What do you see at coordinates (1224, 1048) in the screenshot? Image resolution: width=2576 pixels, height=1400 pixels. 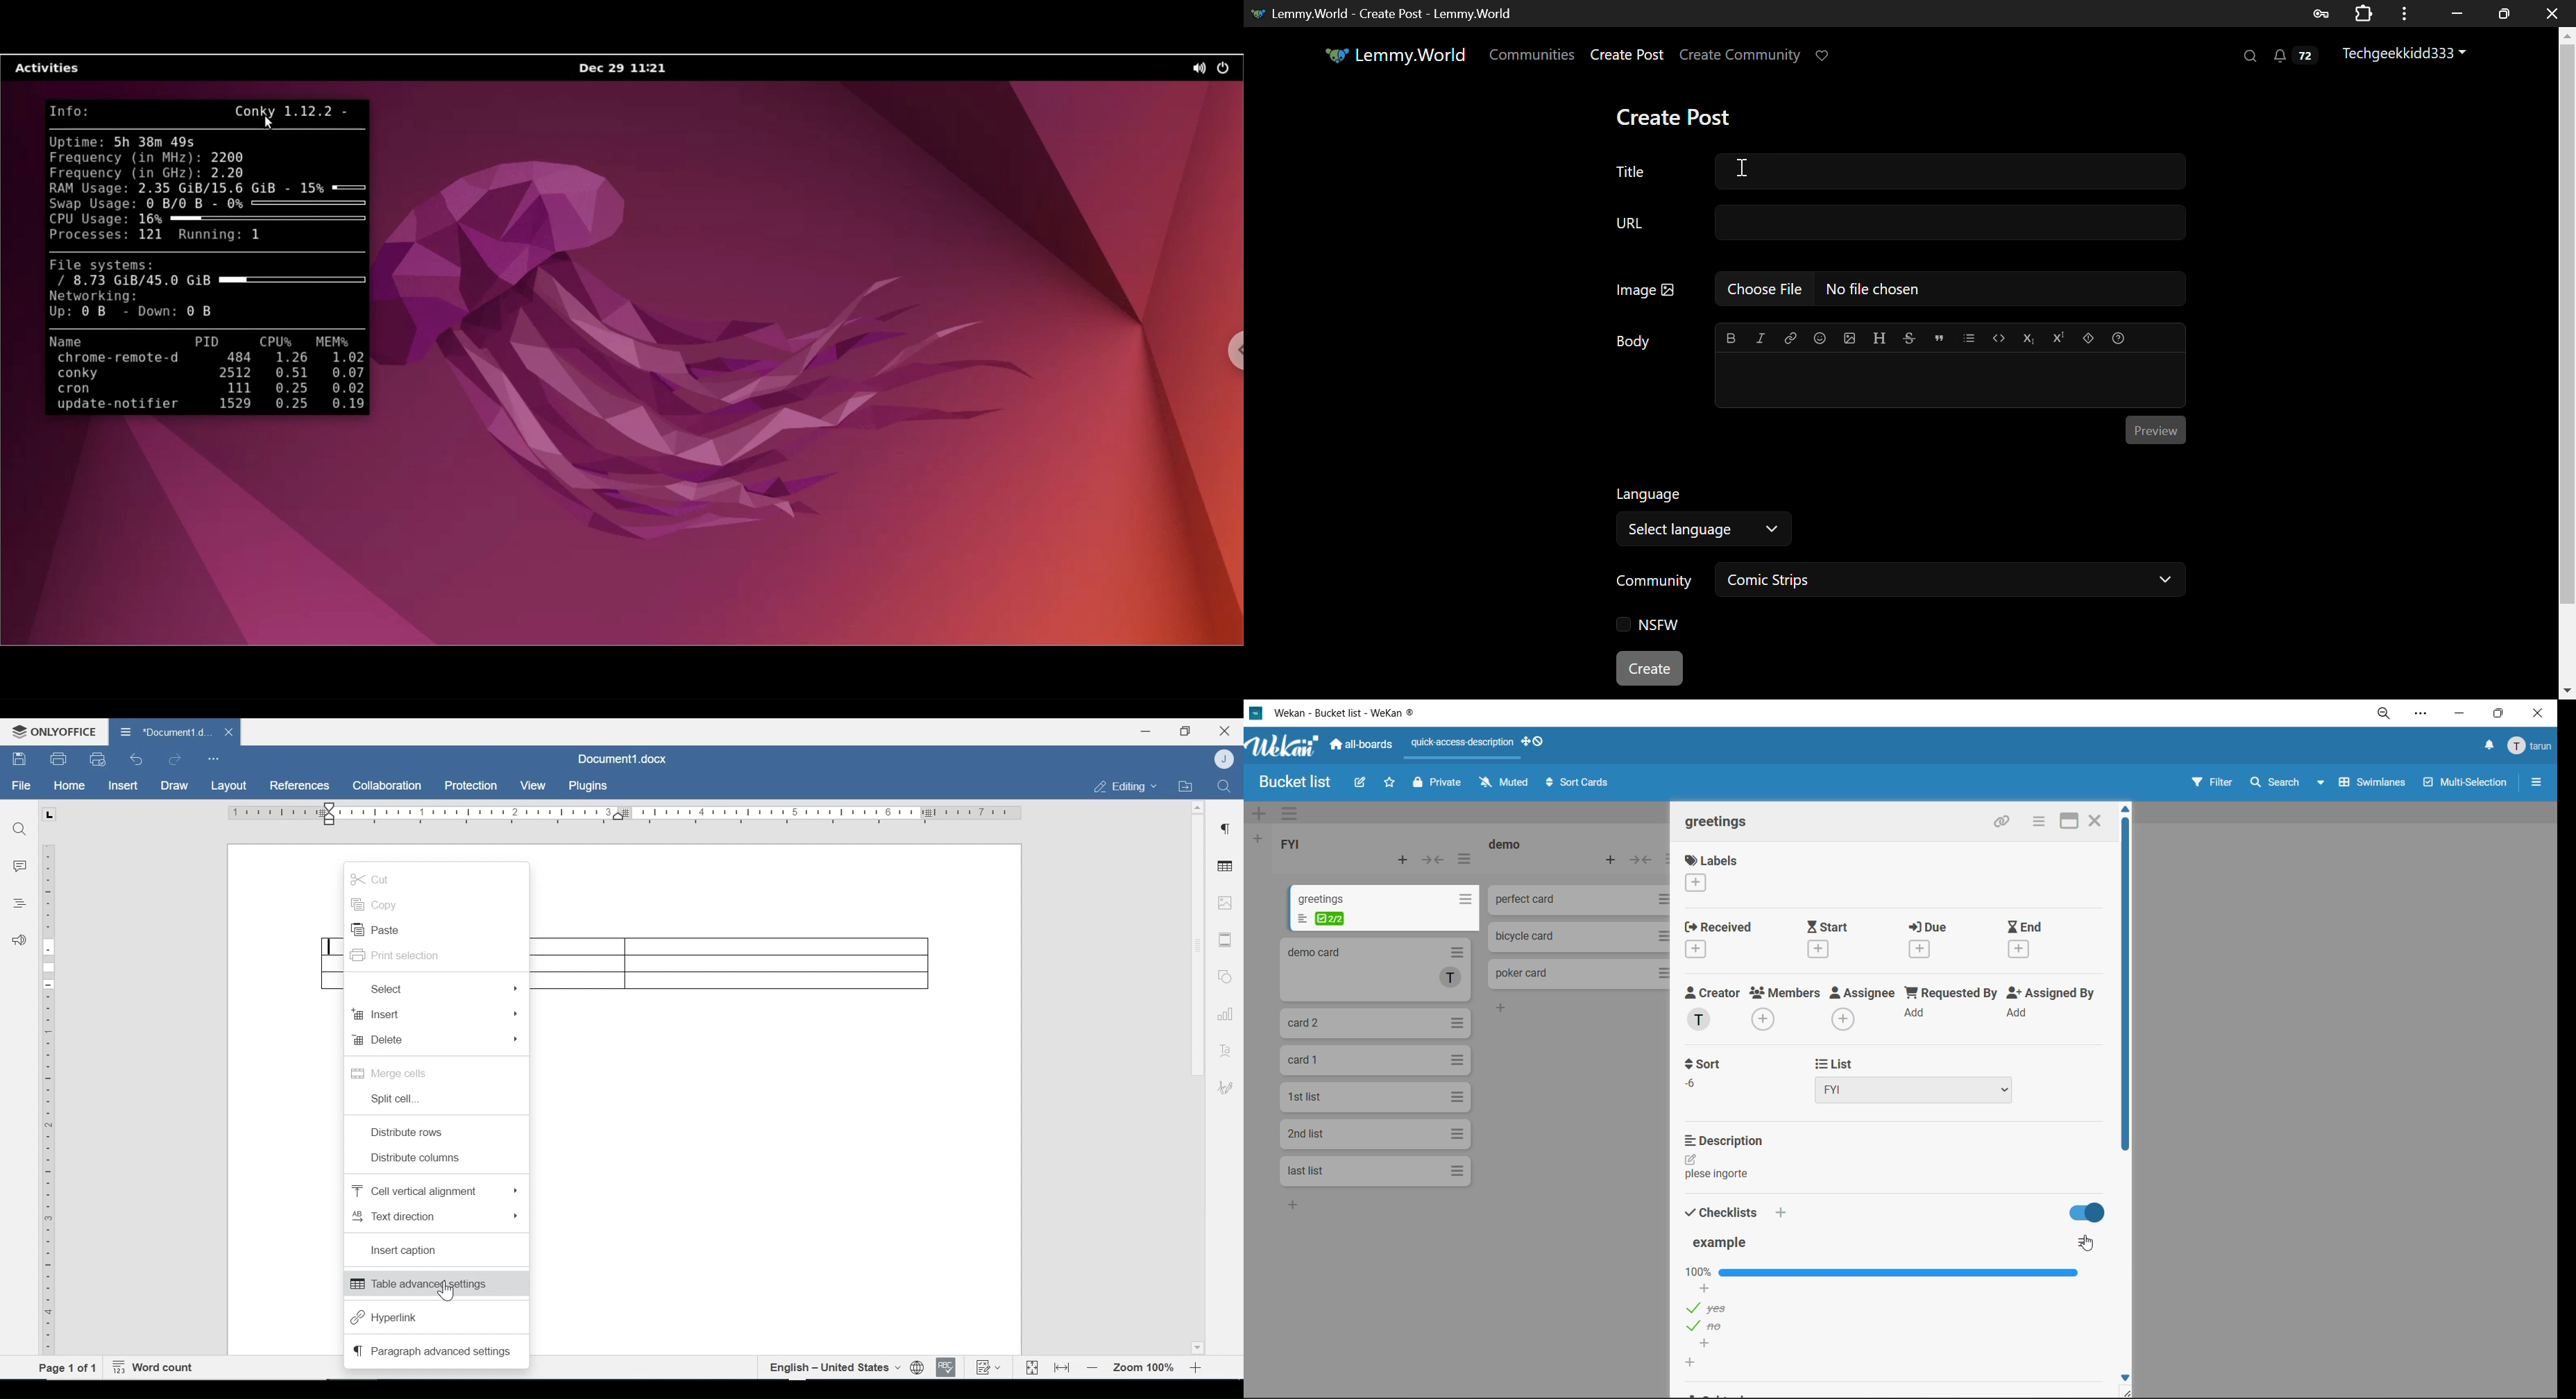 I see `Text Art` at bounding box center [1224, 1048].